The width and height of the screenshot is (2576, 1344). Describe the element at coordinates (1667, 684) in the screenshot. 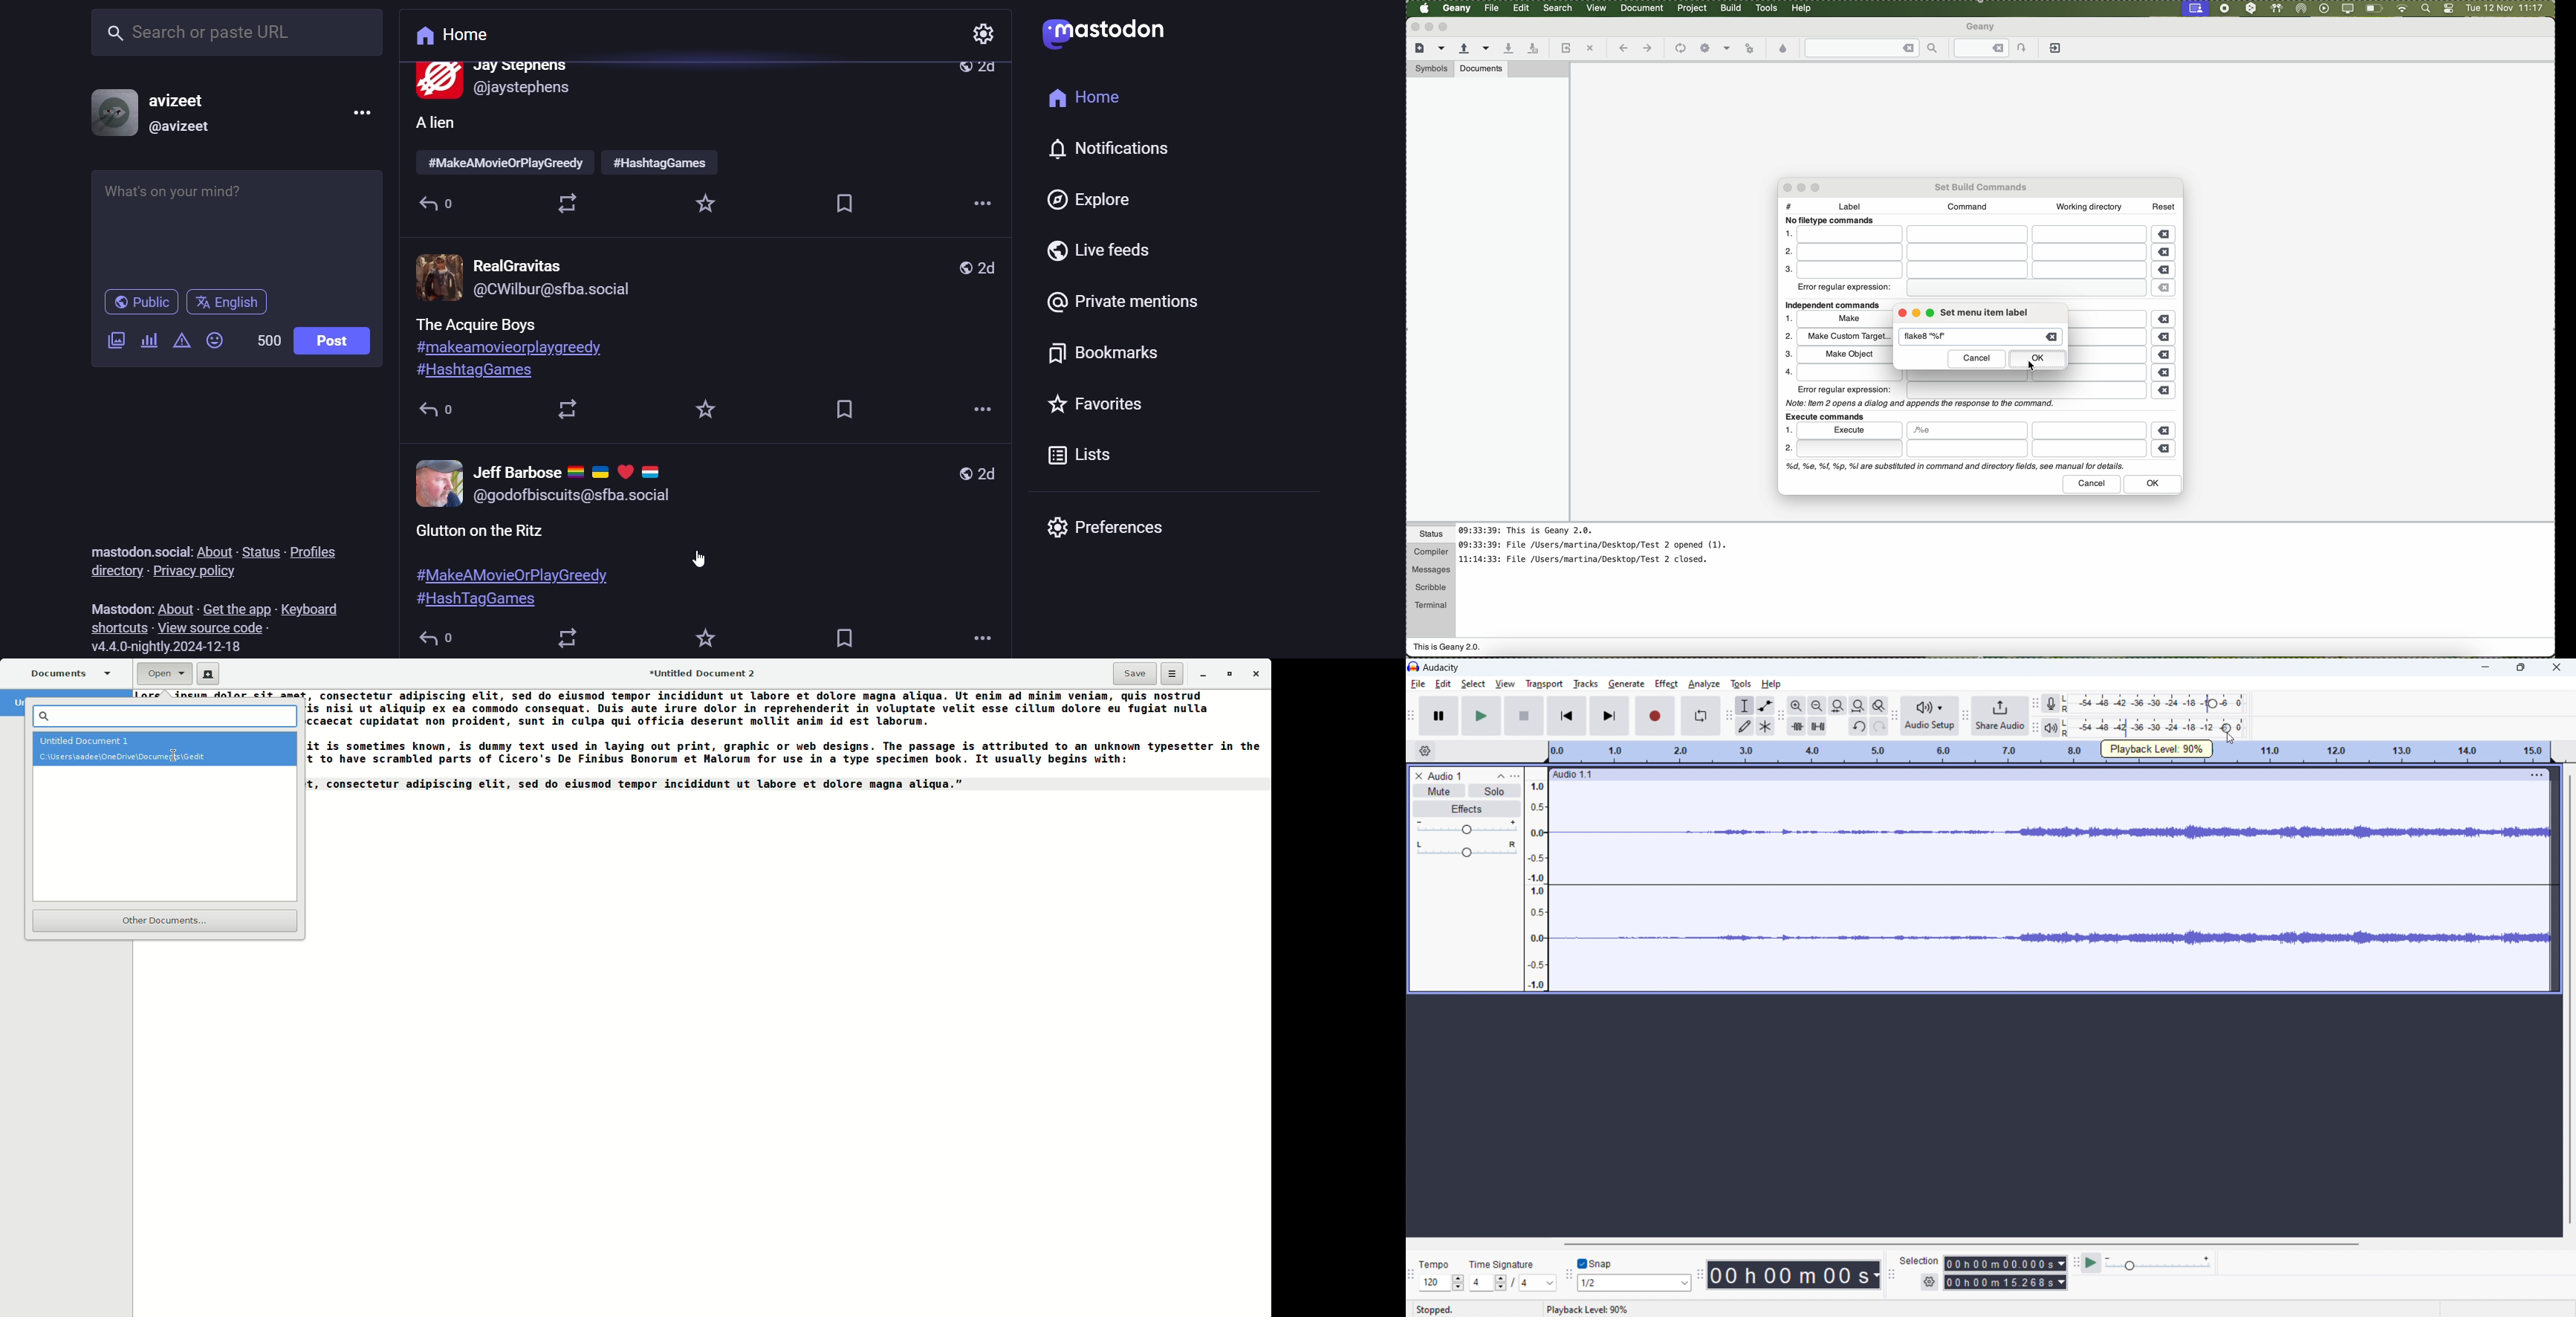

I see `effect` at that location.